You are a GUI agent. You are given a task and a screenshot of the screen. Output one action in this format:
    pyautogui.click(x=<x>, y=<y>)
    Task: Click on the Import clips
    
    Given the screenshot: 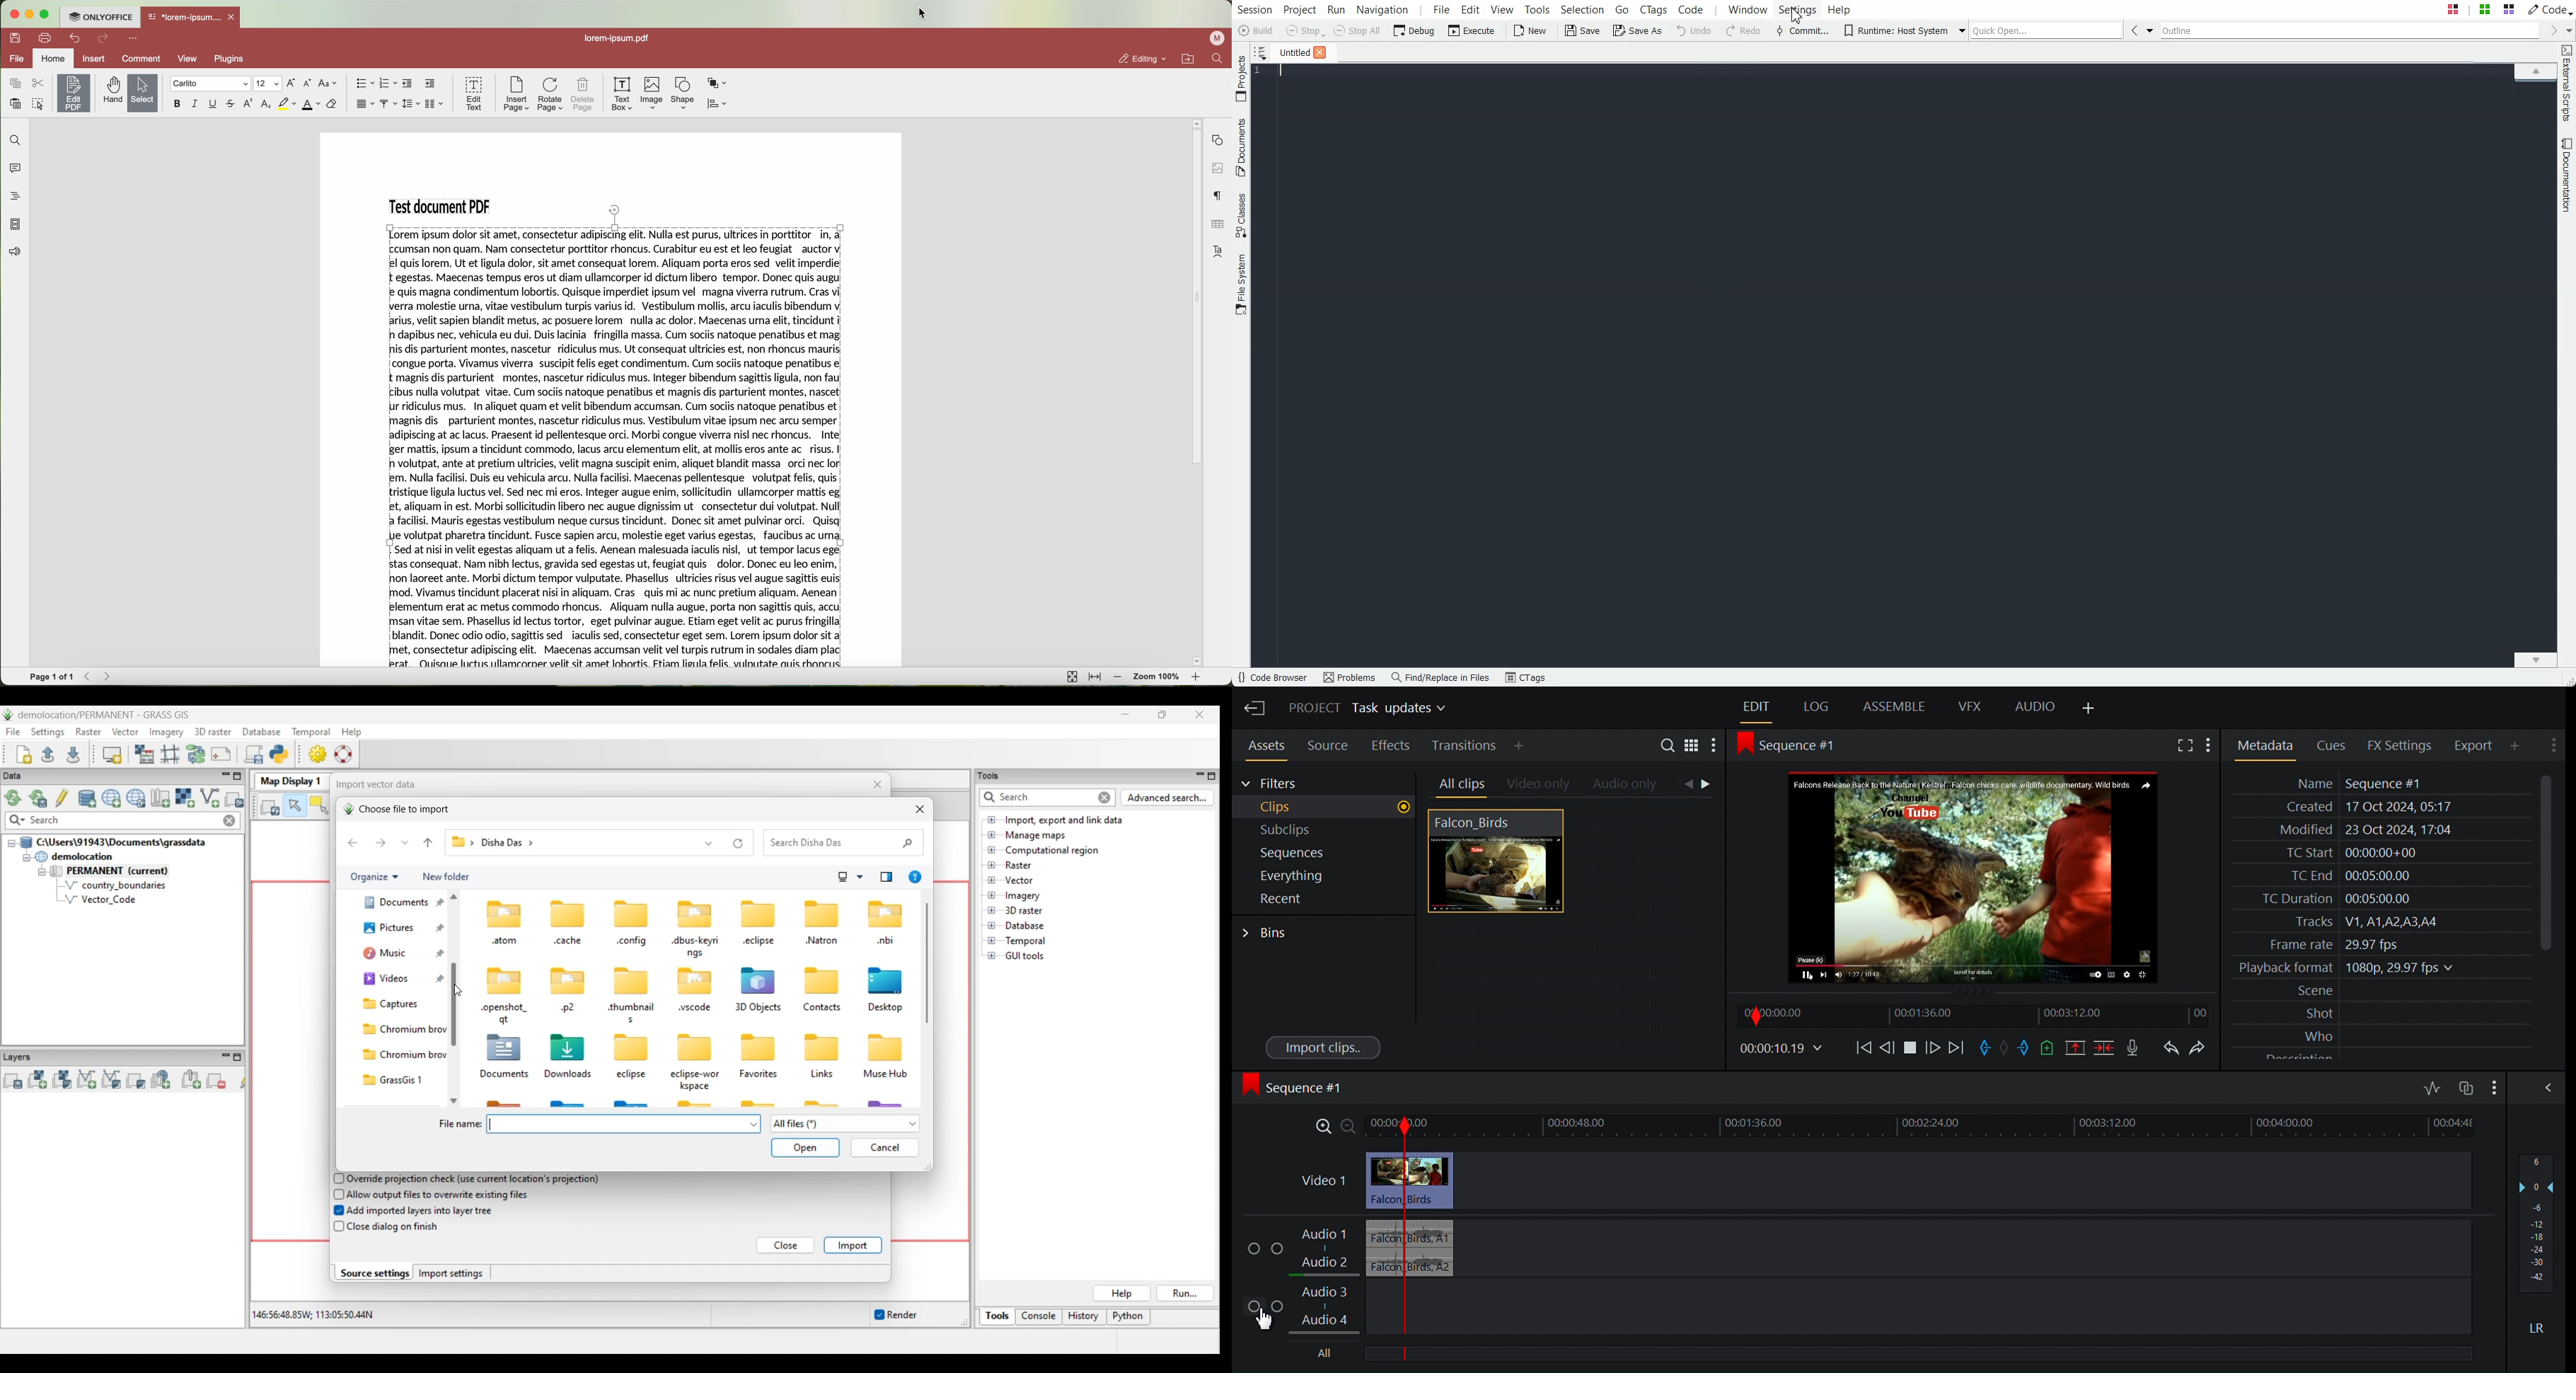 What is the action you would take?
    pyautogui.click(x=1324, y=1046)
    